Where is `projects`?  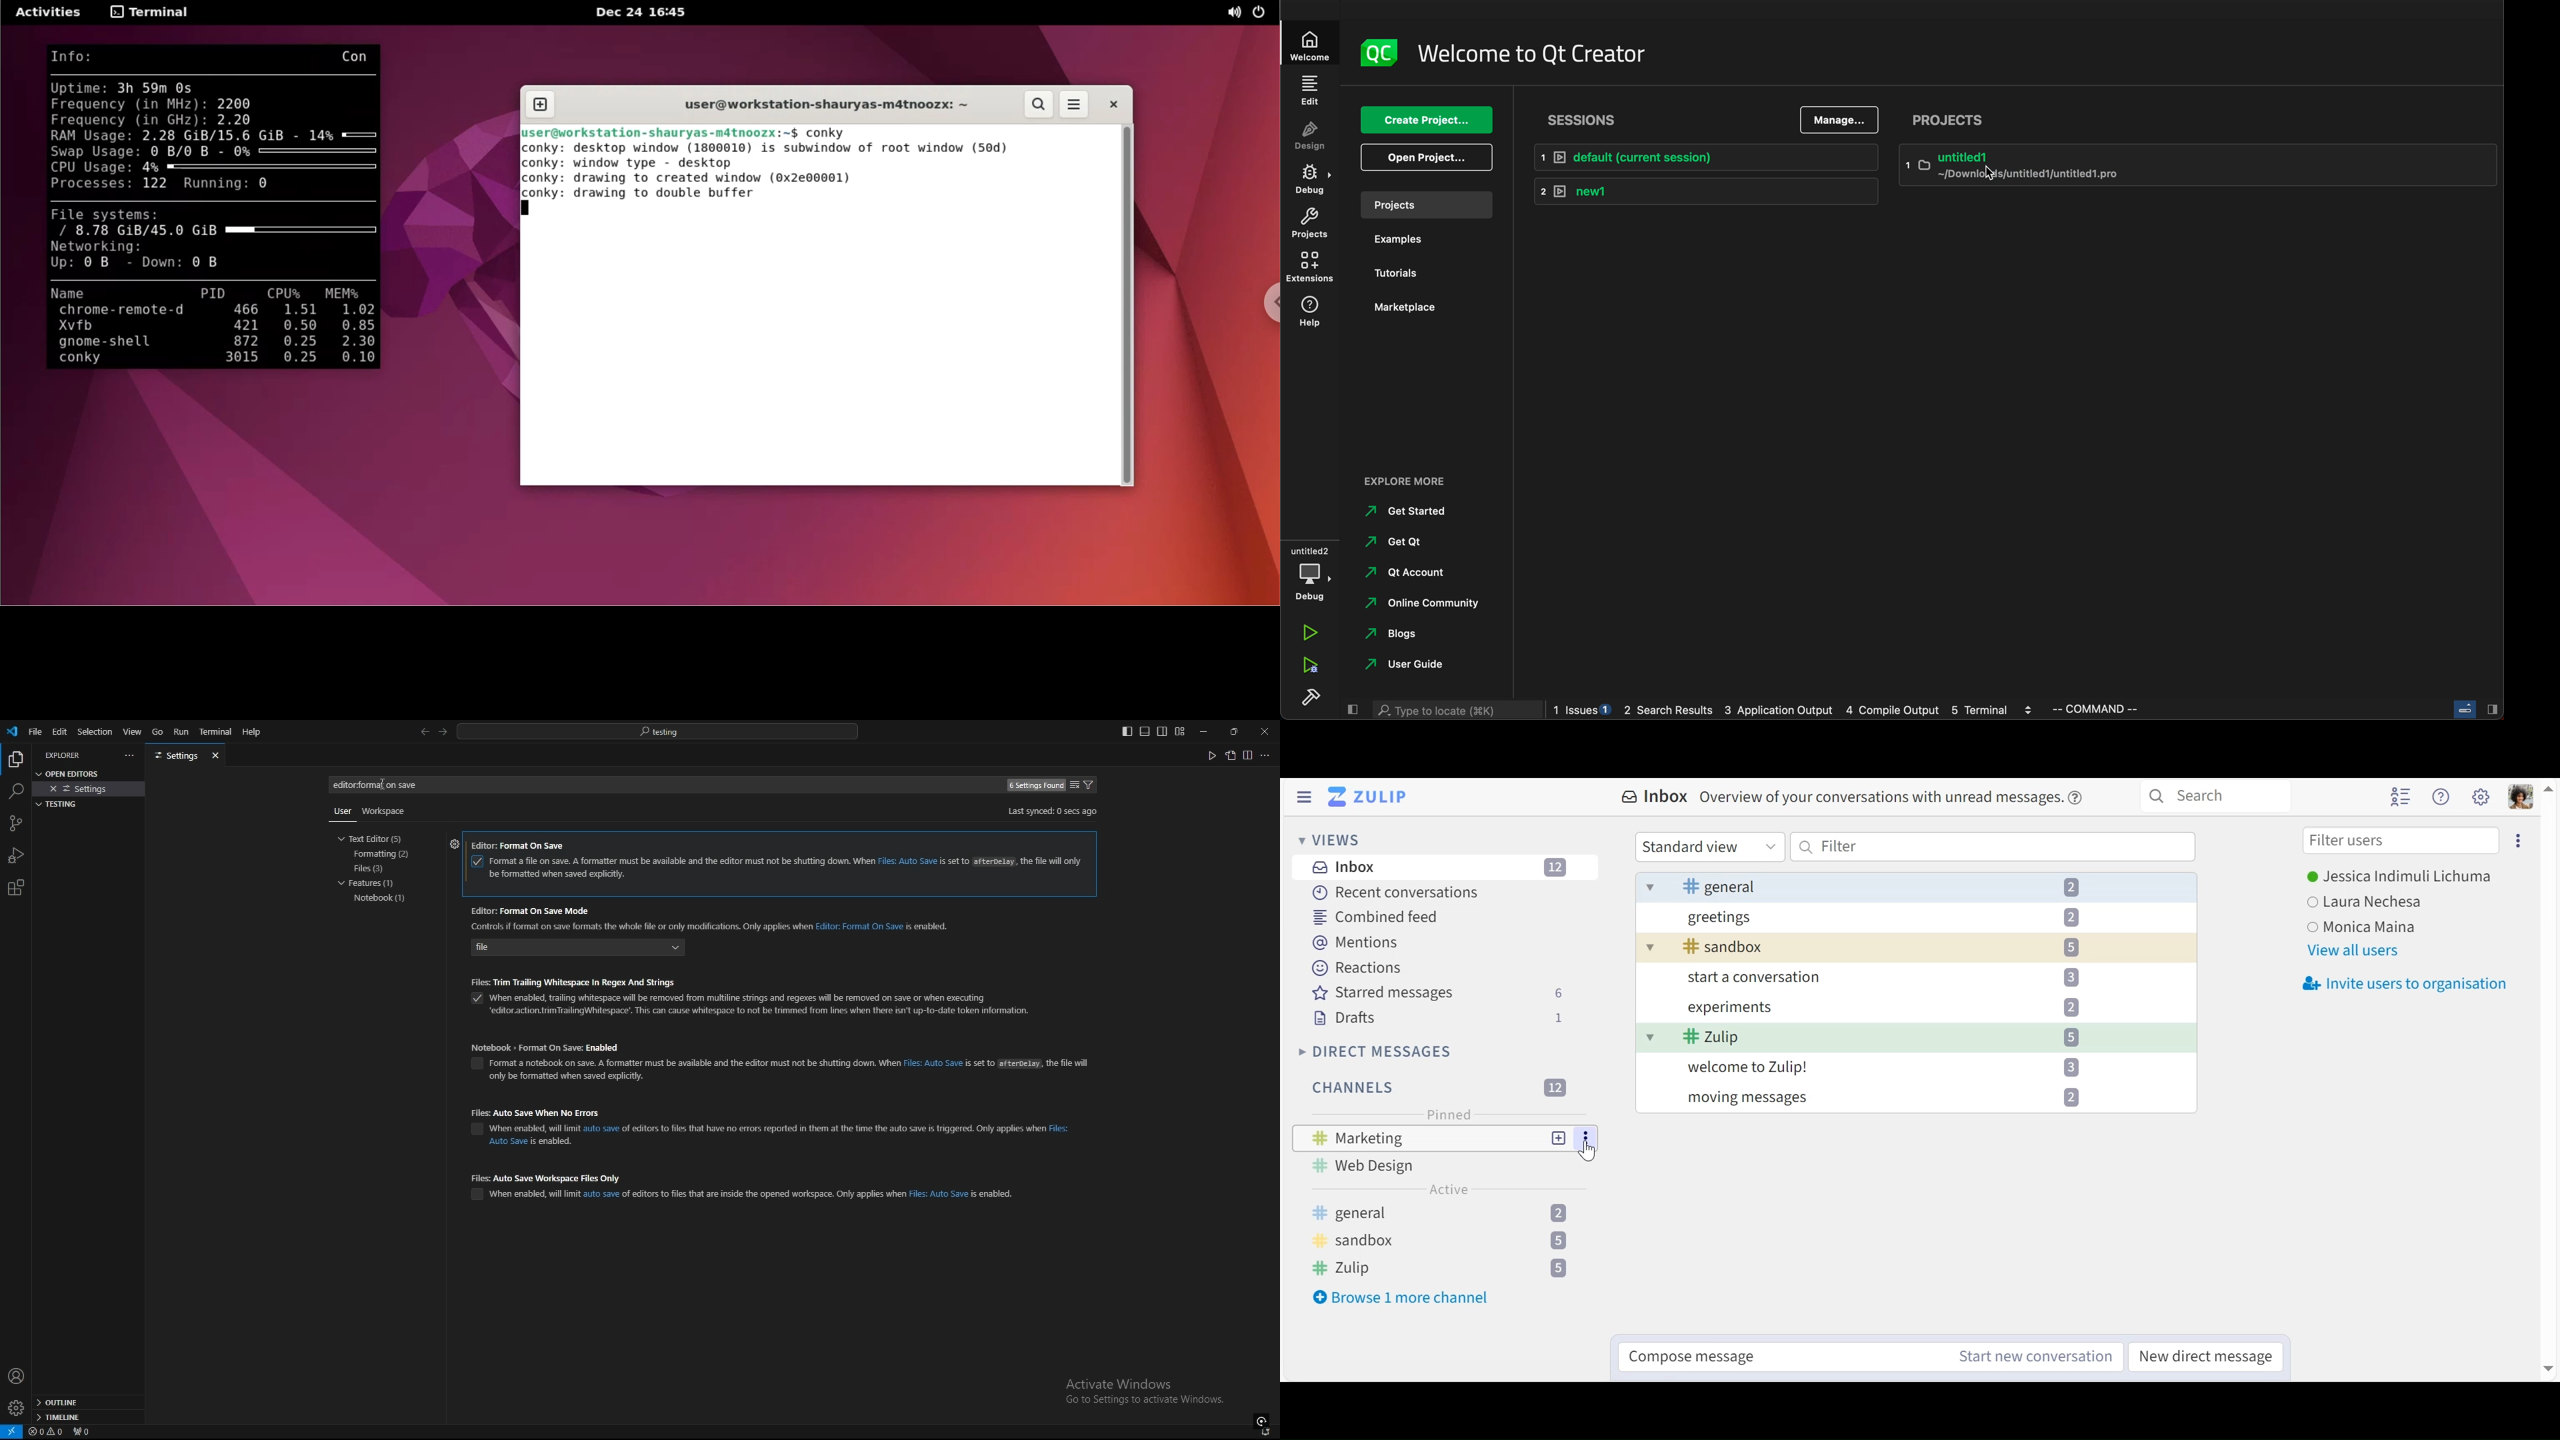 projects is located at coordinates (1950, 118).